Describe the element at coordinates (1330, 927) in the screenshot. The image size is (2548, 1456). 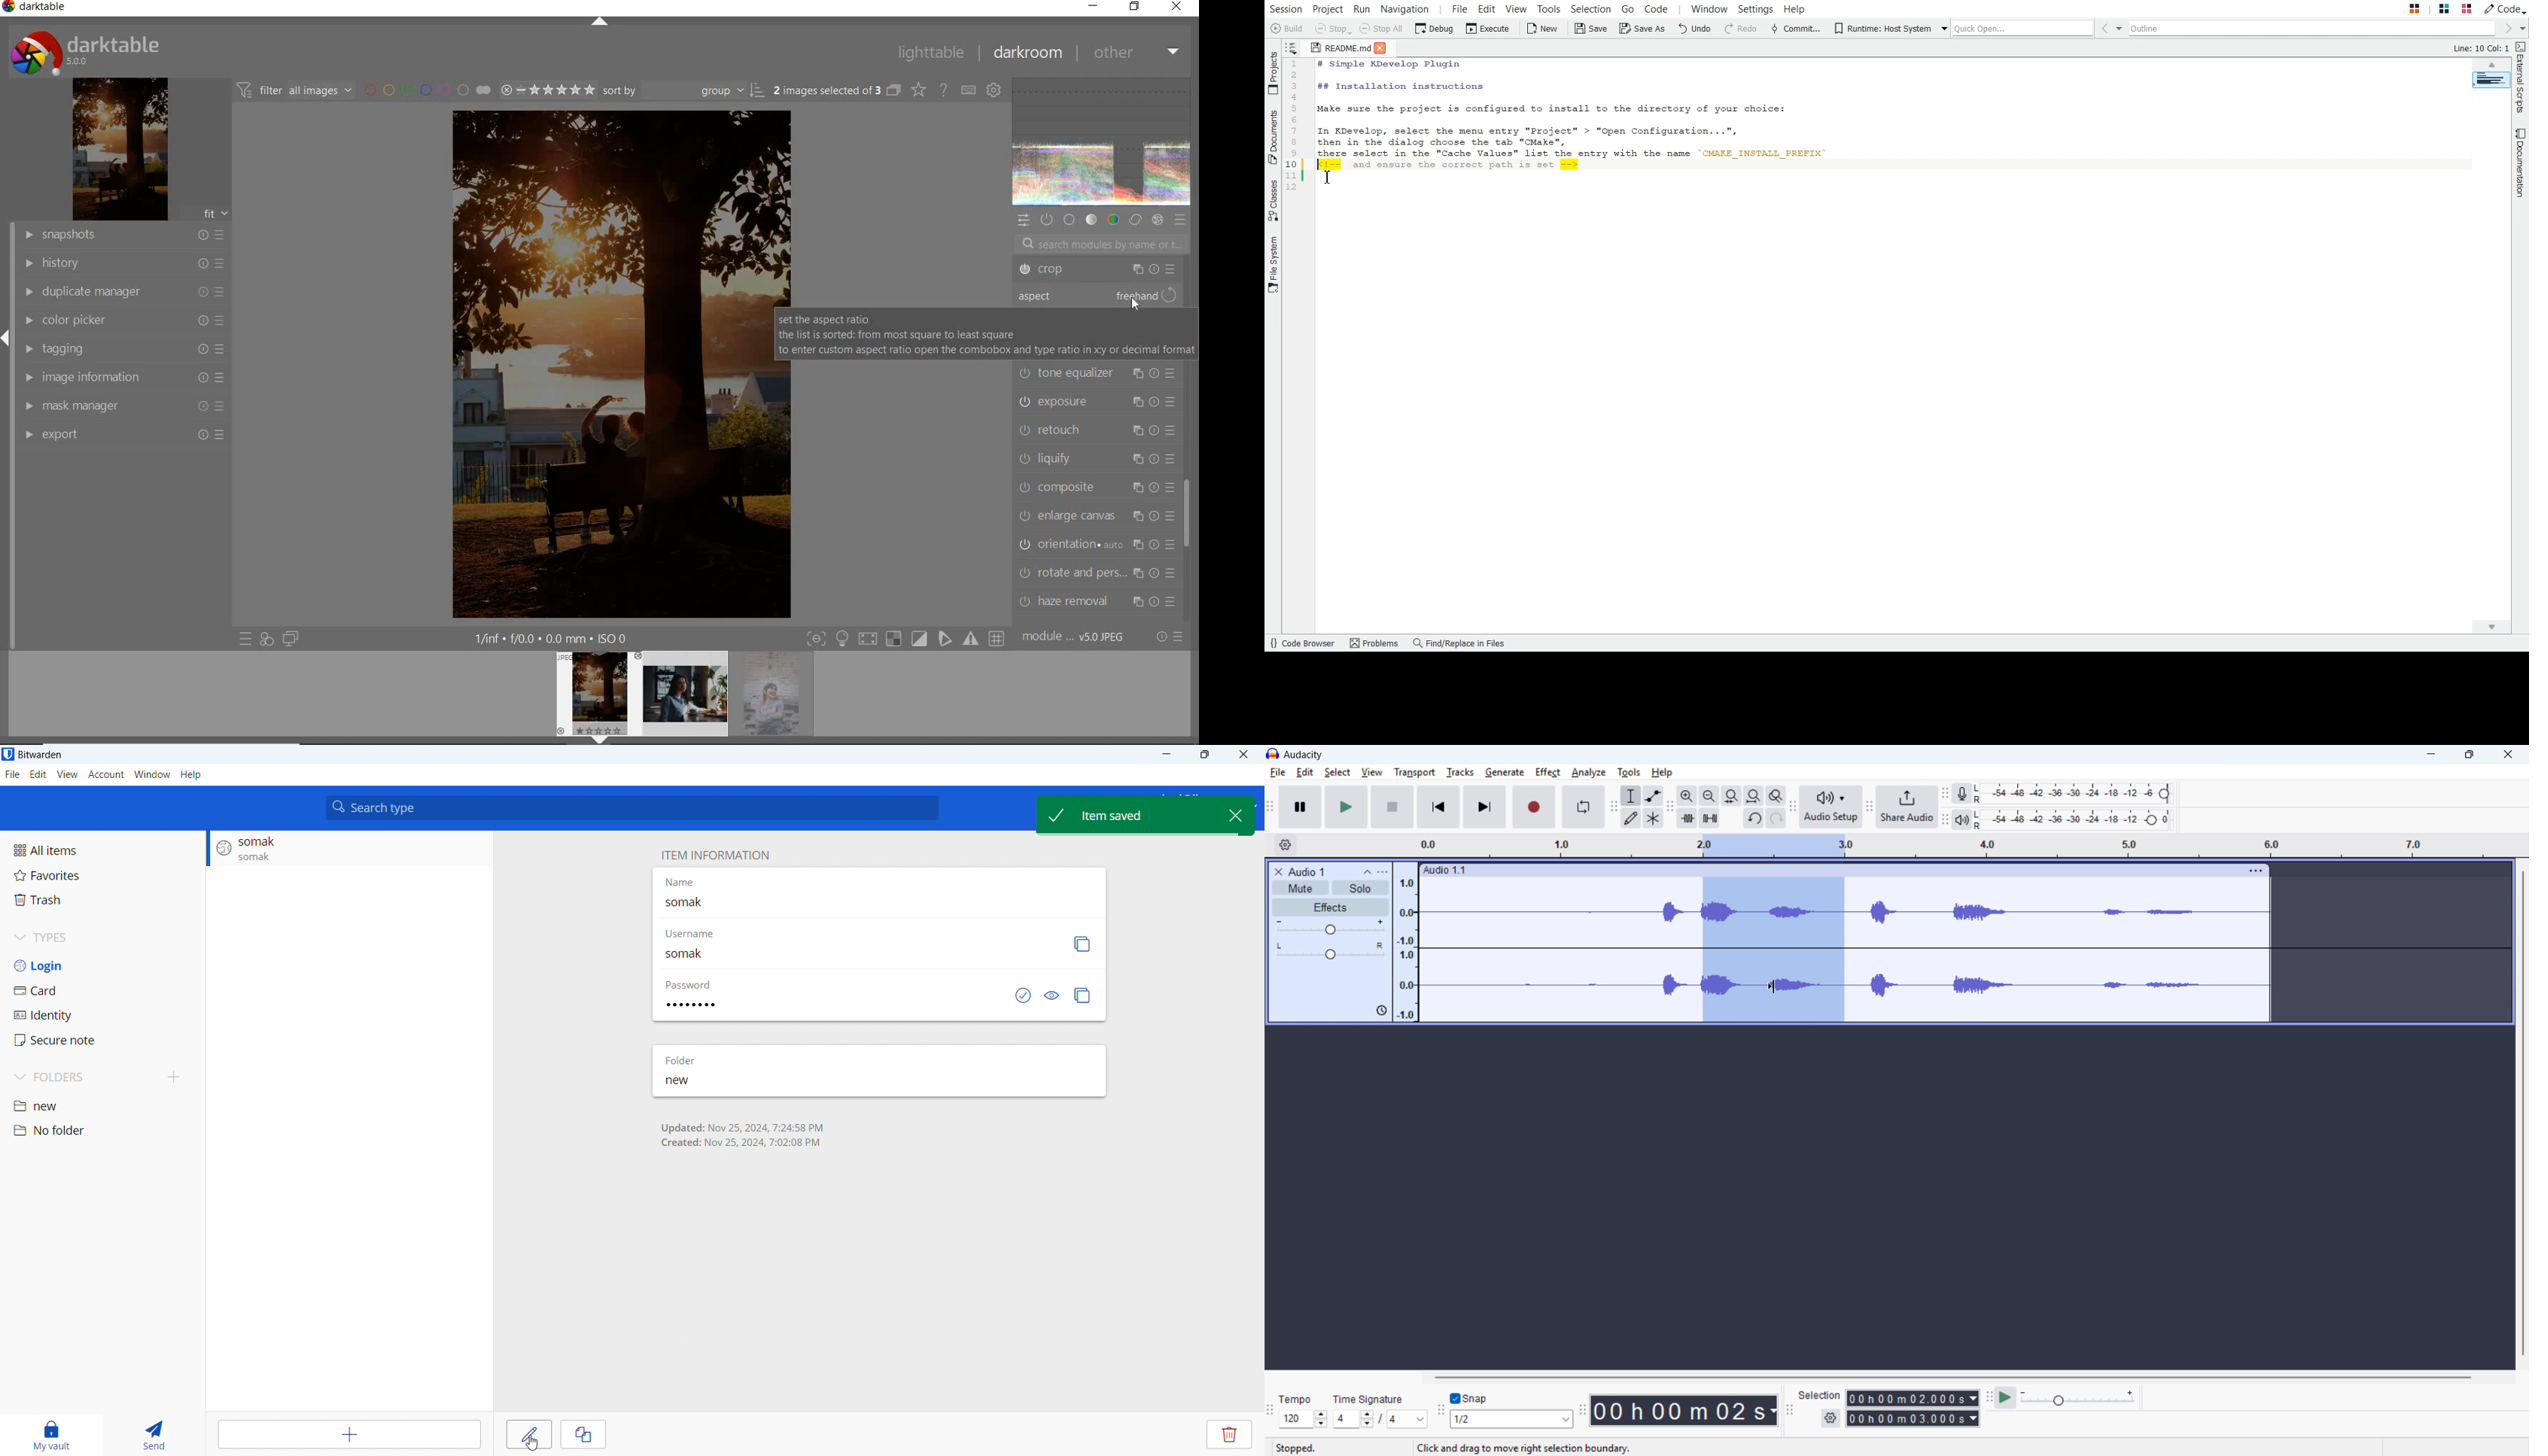
I see `Gain` at that location.